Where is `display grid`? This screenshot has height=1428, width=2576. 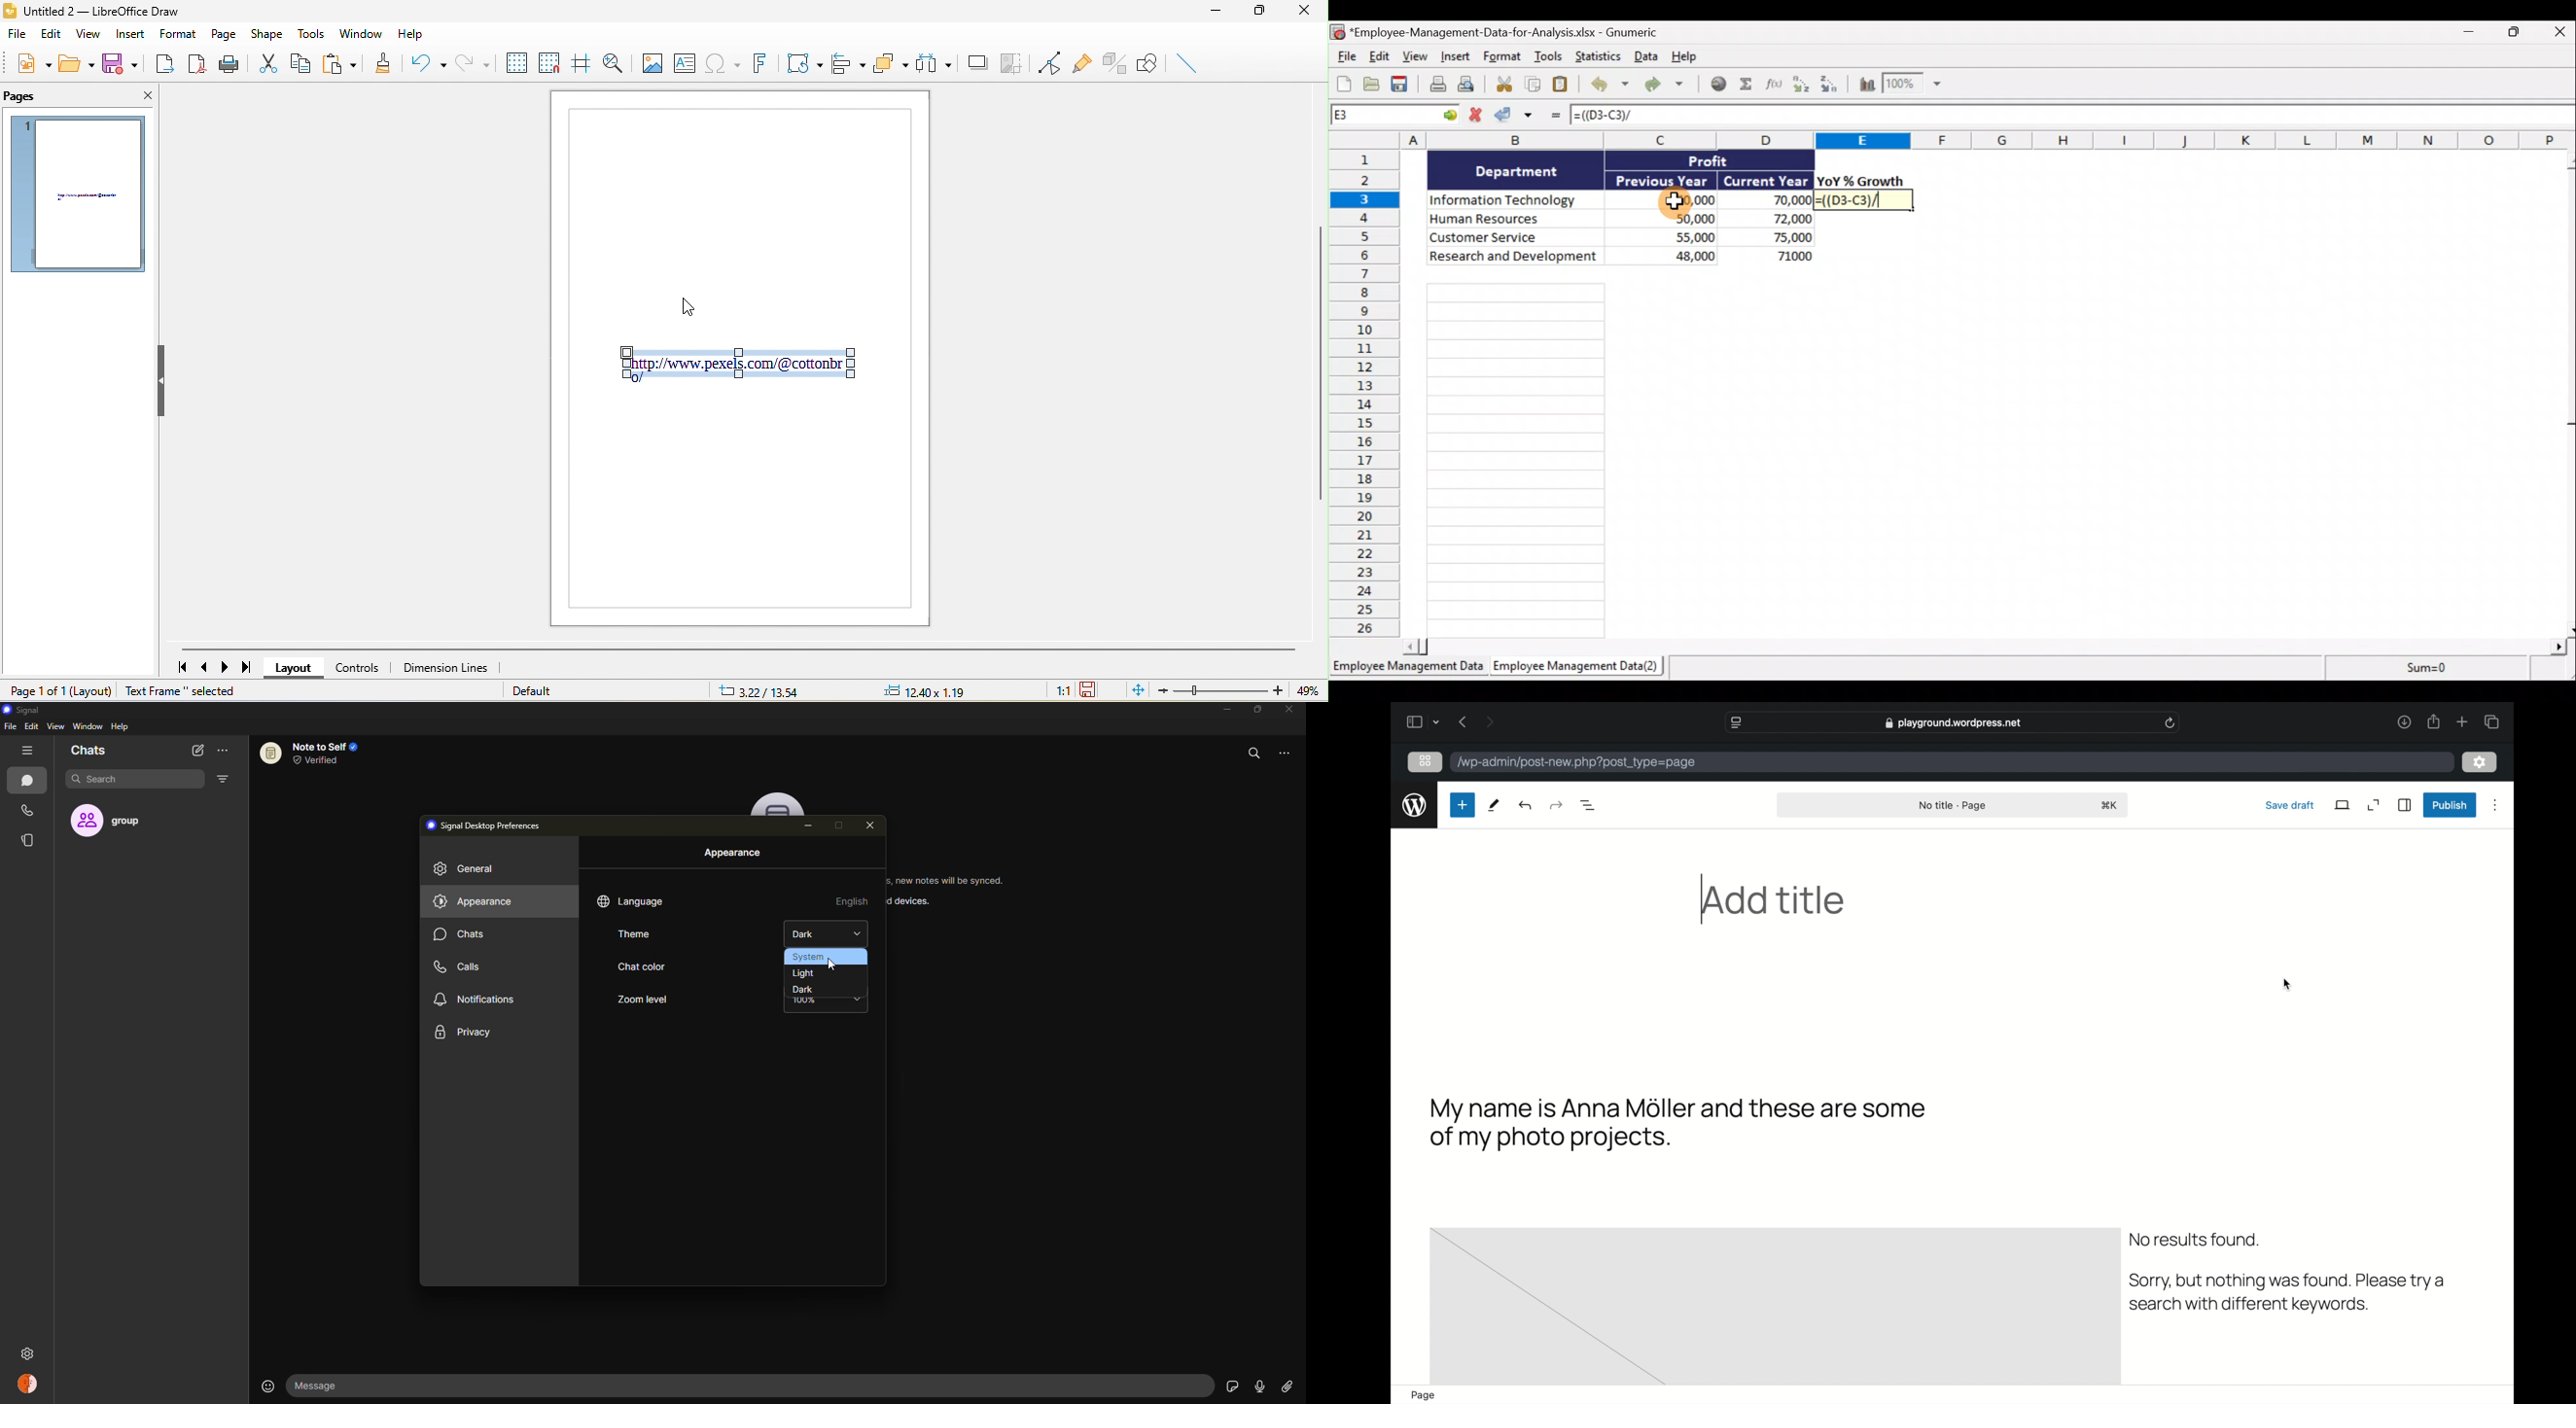
display grid is located at coordinates (516, 62).